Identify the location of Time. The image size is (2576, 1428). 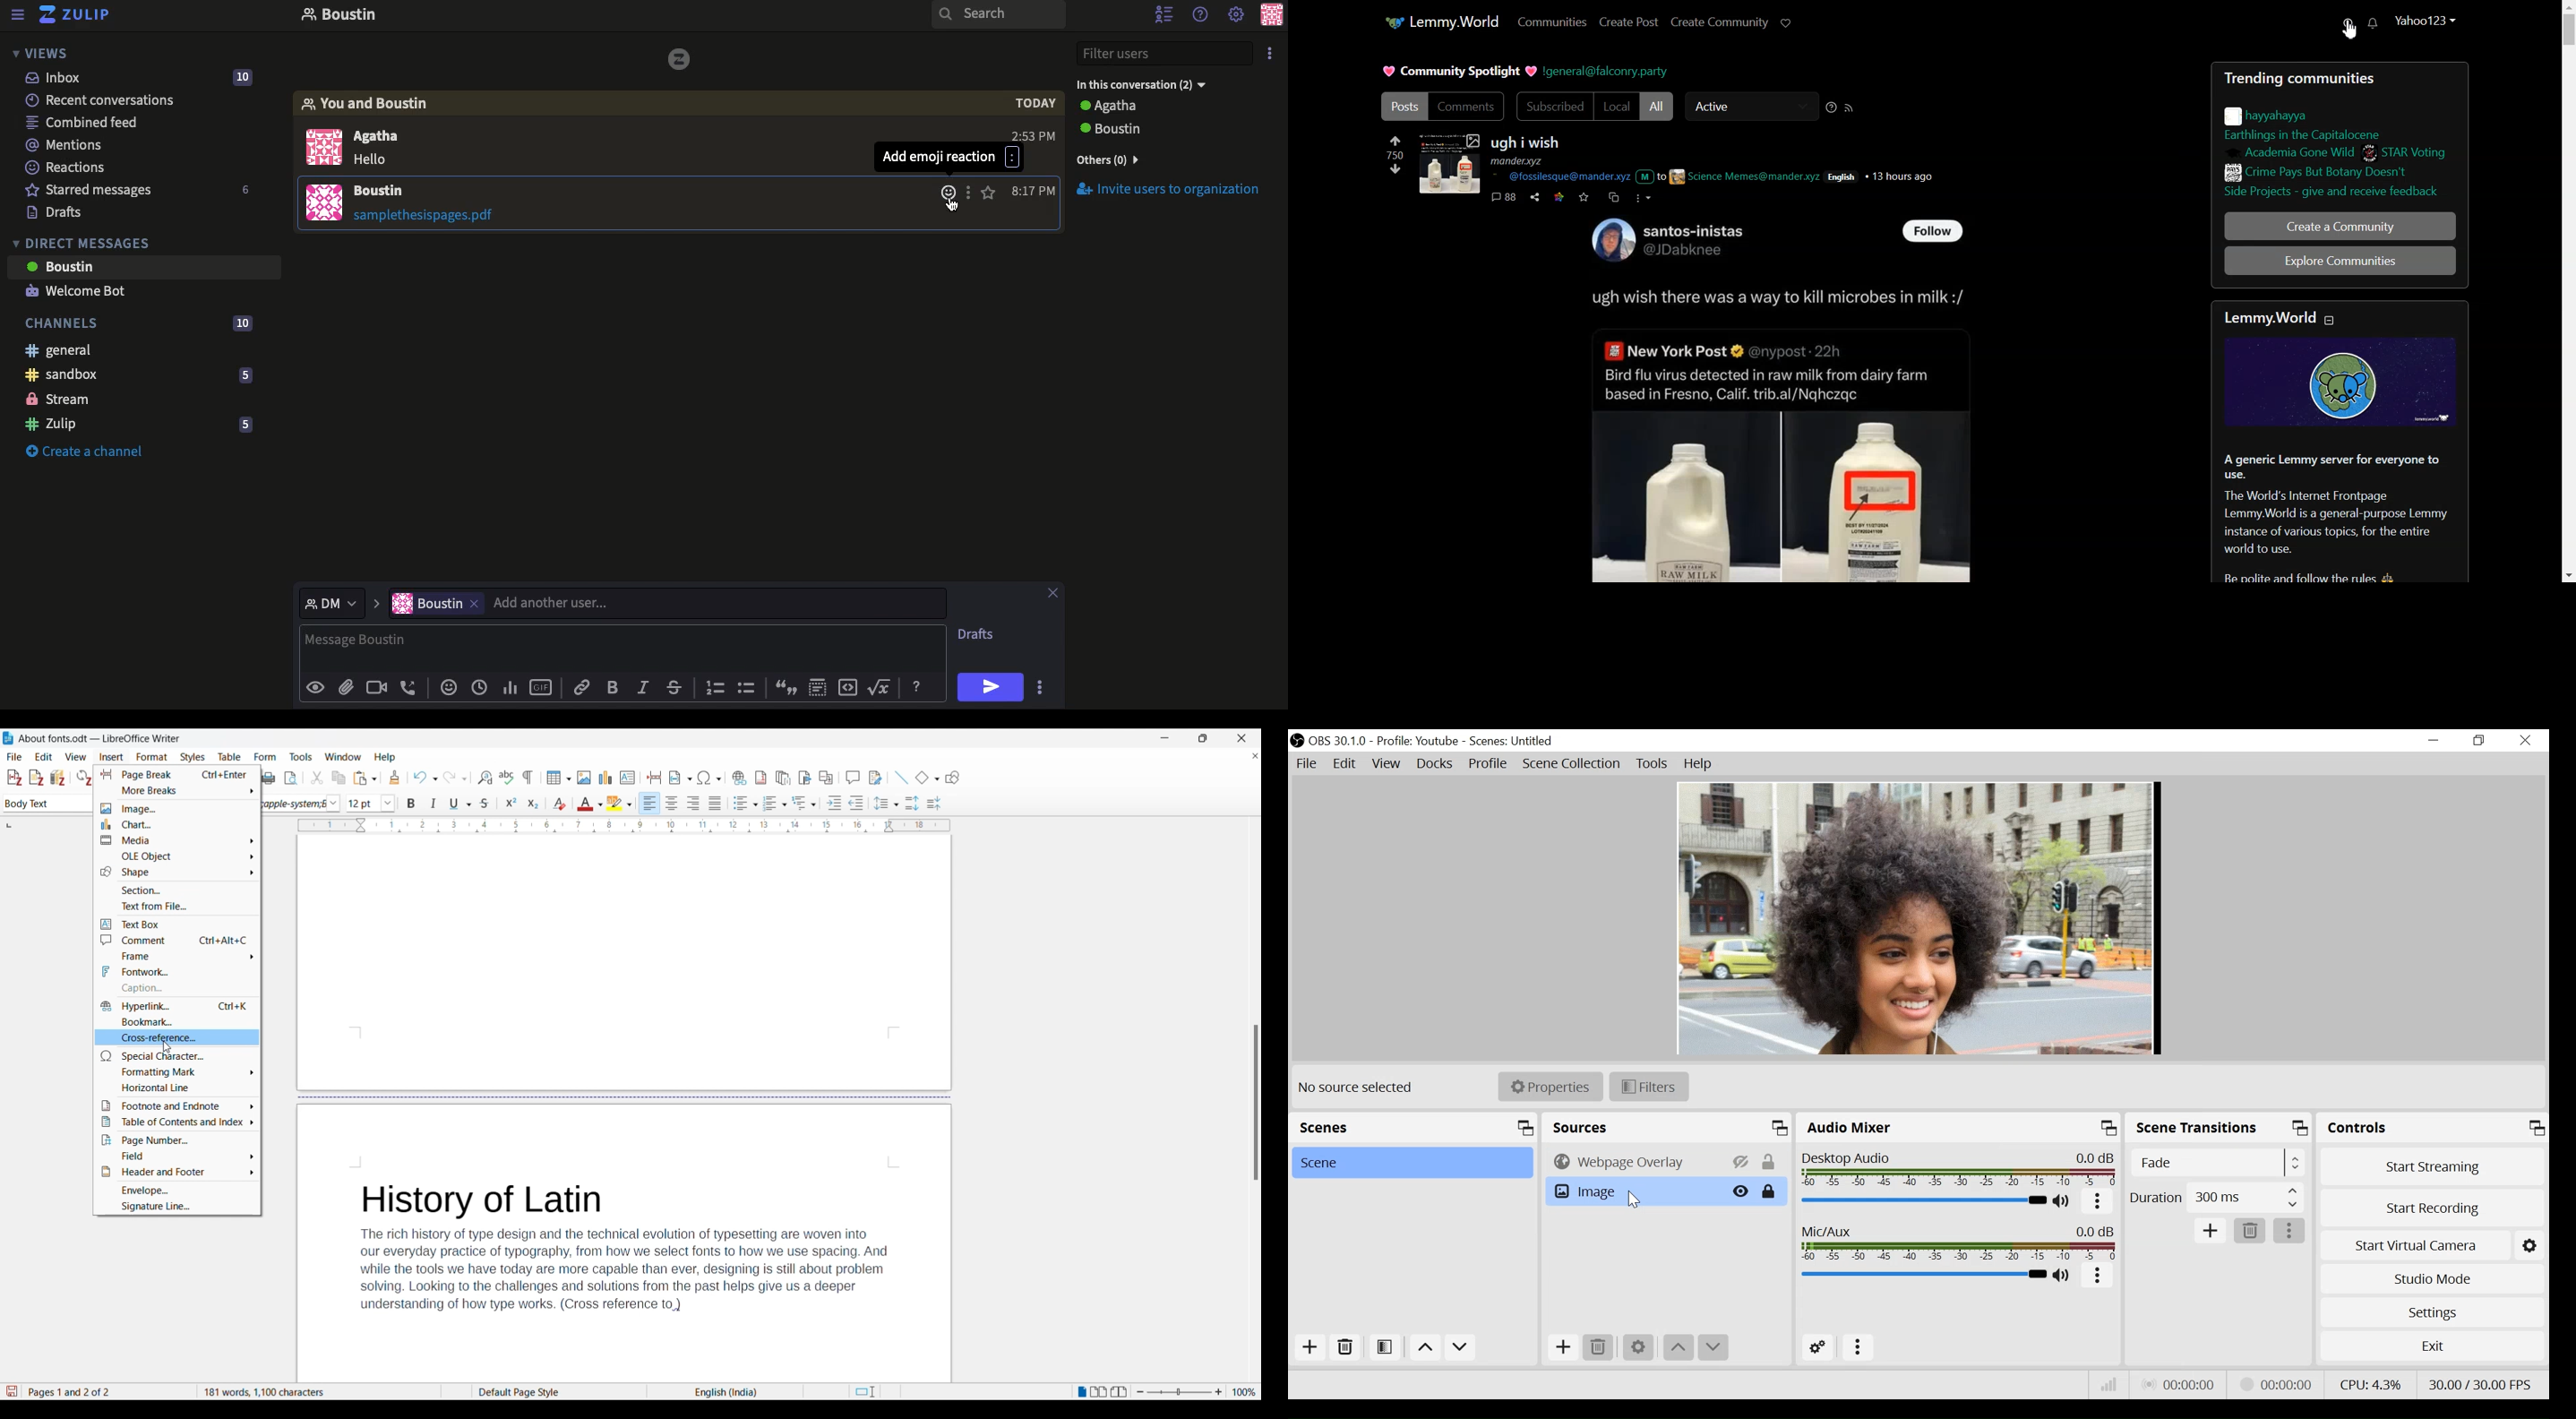
(1034, 190).